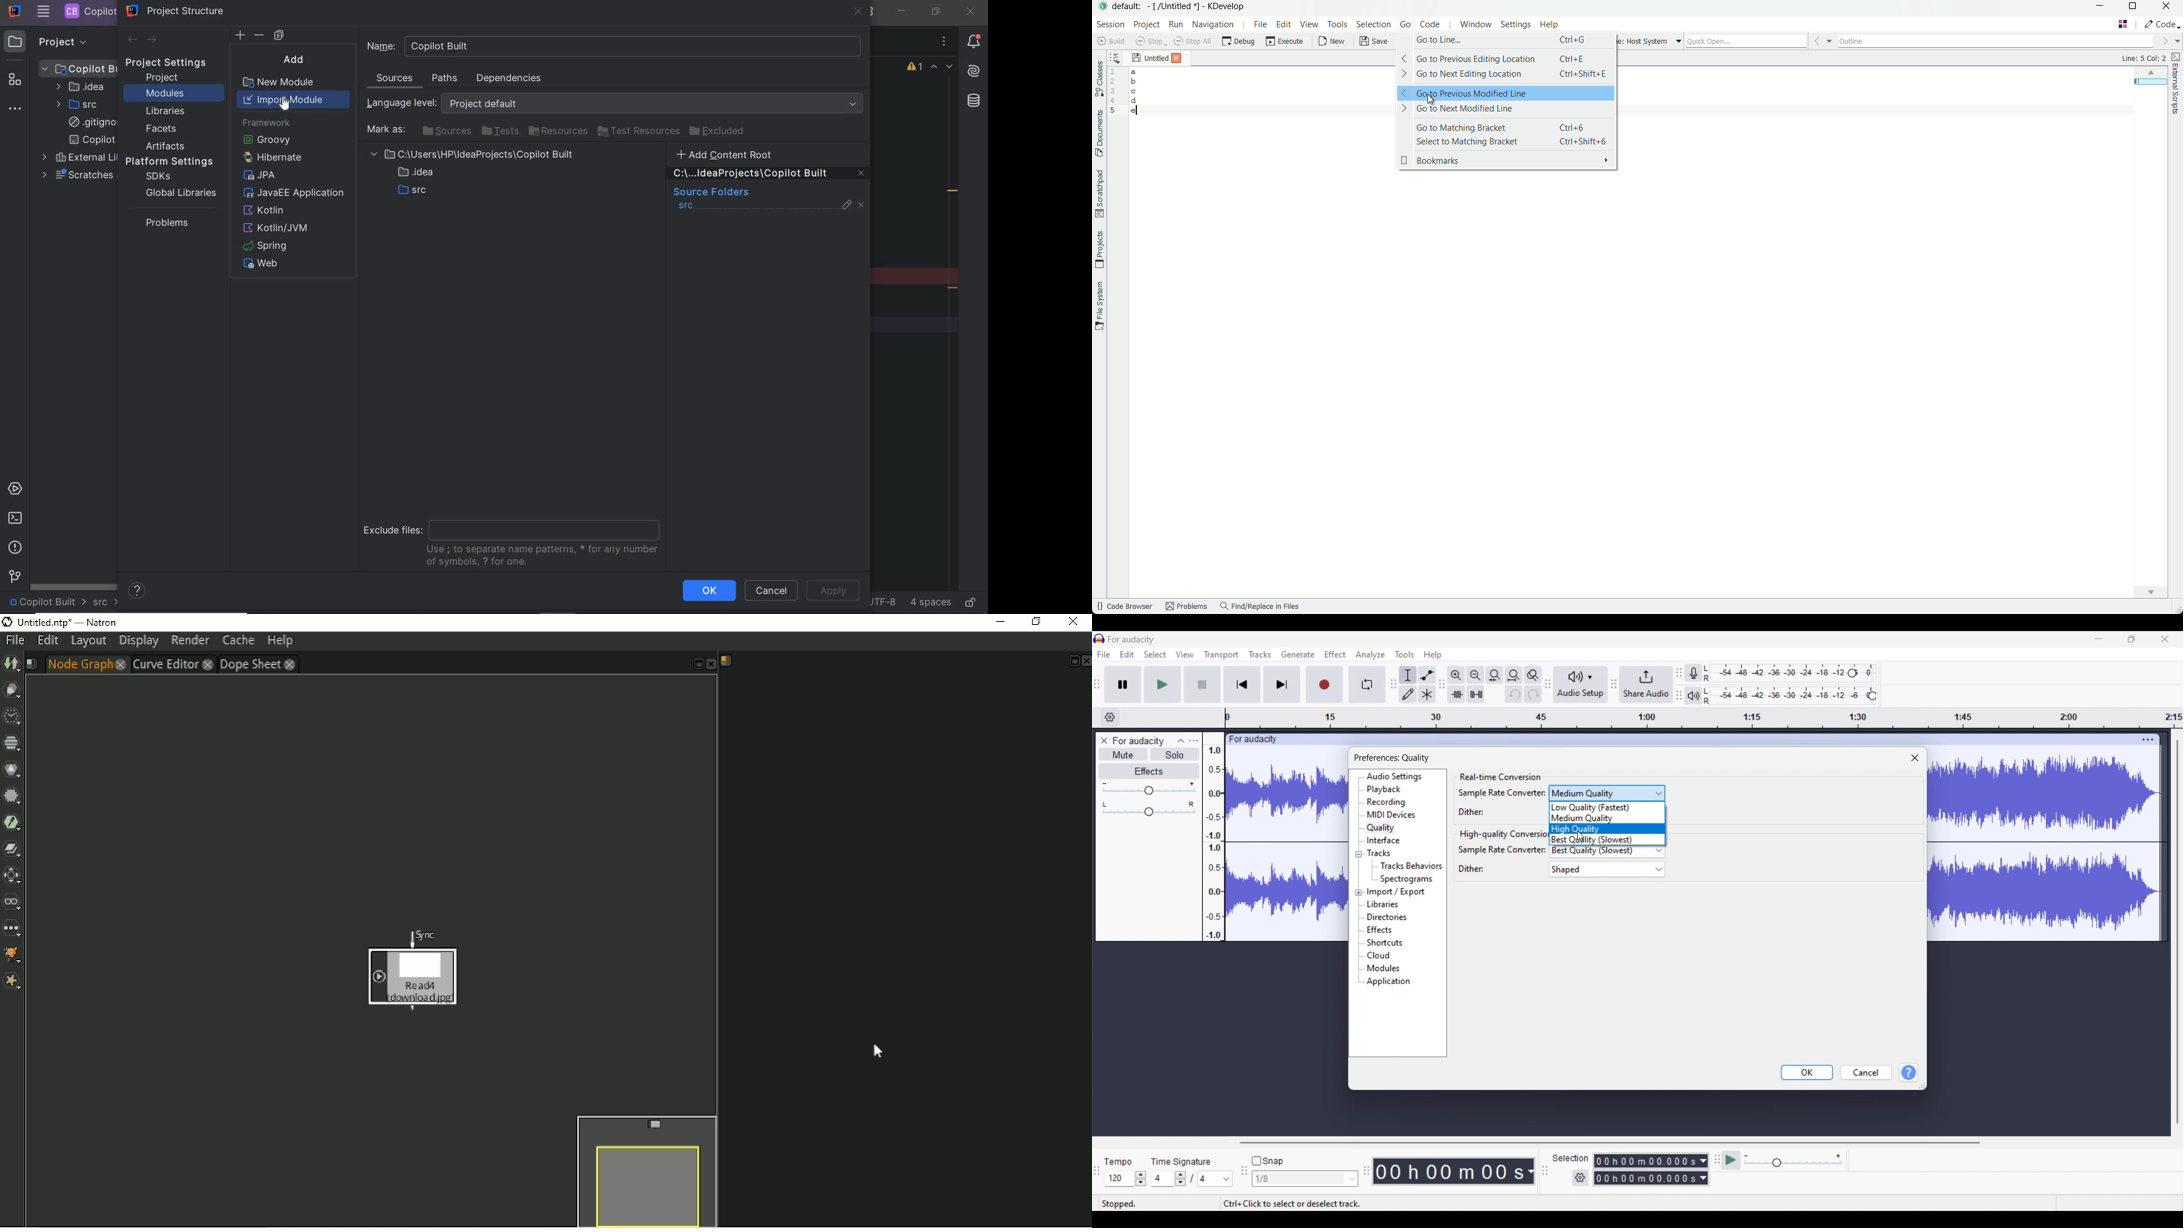 This screenshot has width=2184, height=1232. I want to click on make file ready only, so click(970, 602).